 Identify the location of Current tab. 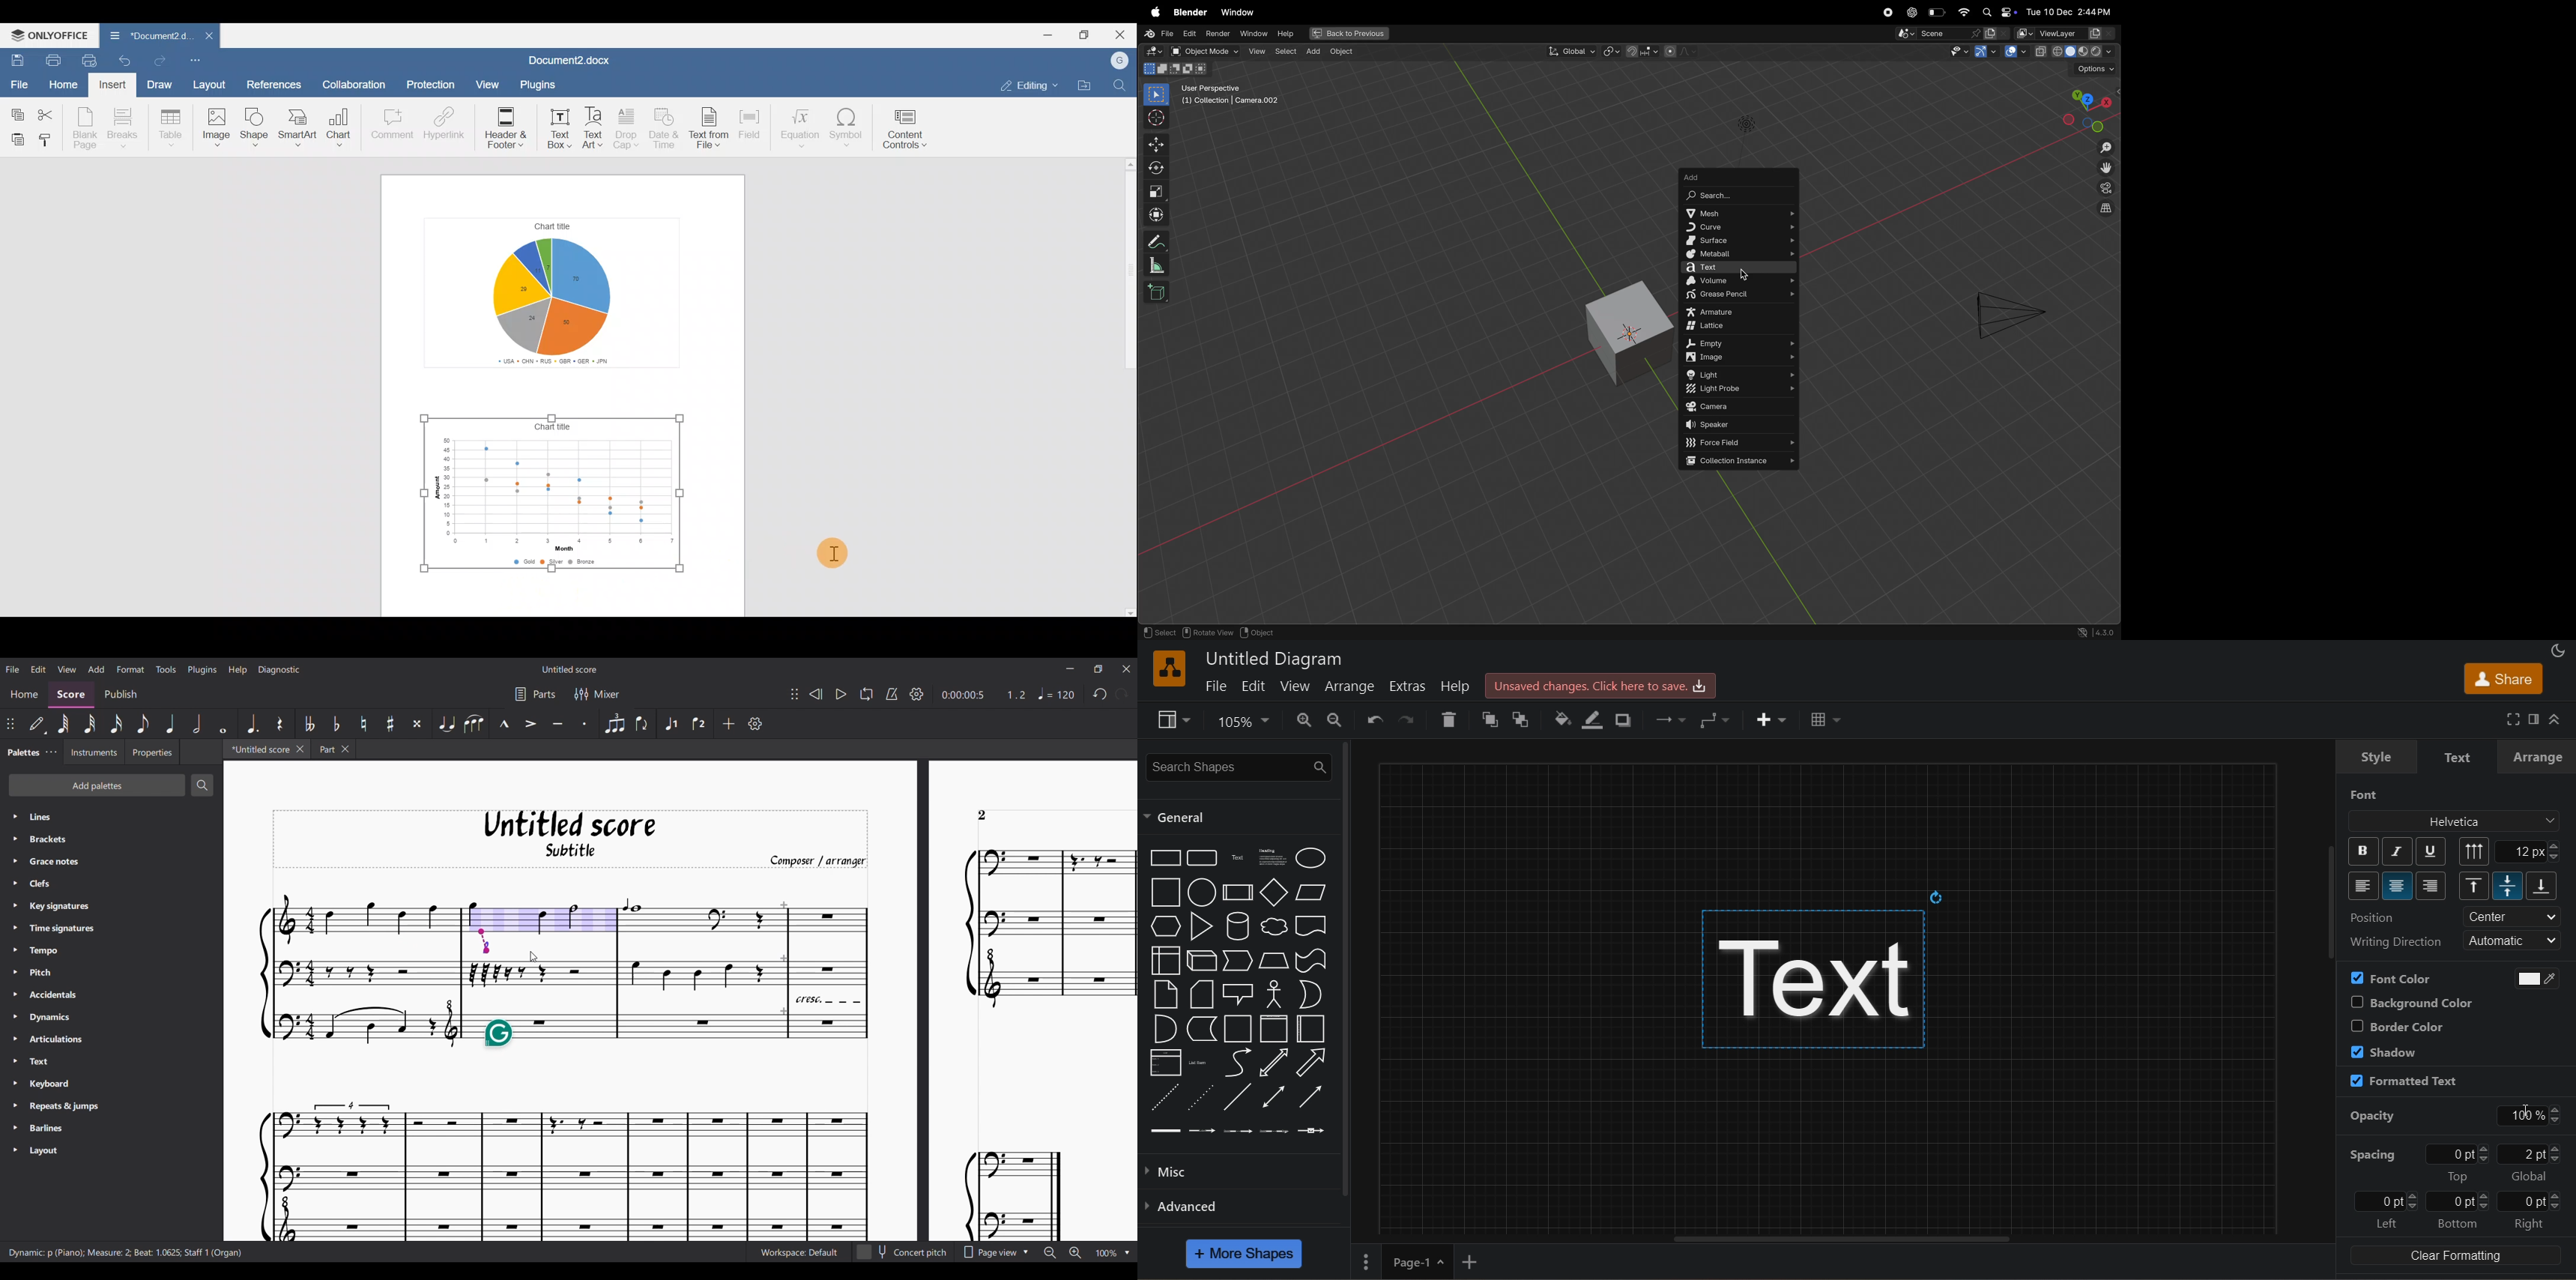
(258, 748).